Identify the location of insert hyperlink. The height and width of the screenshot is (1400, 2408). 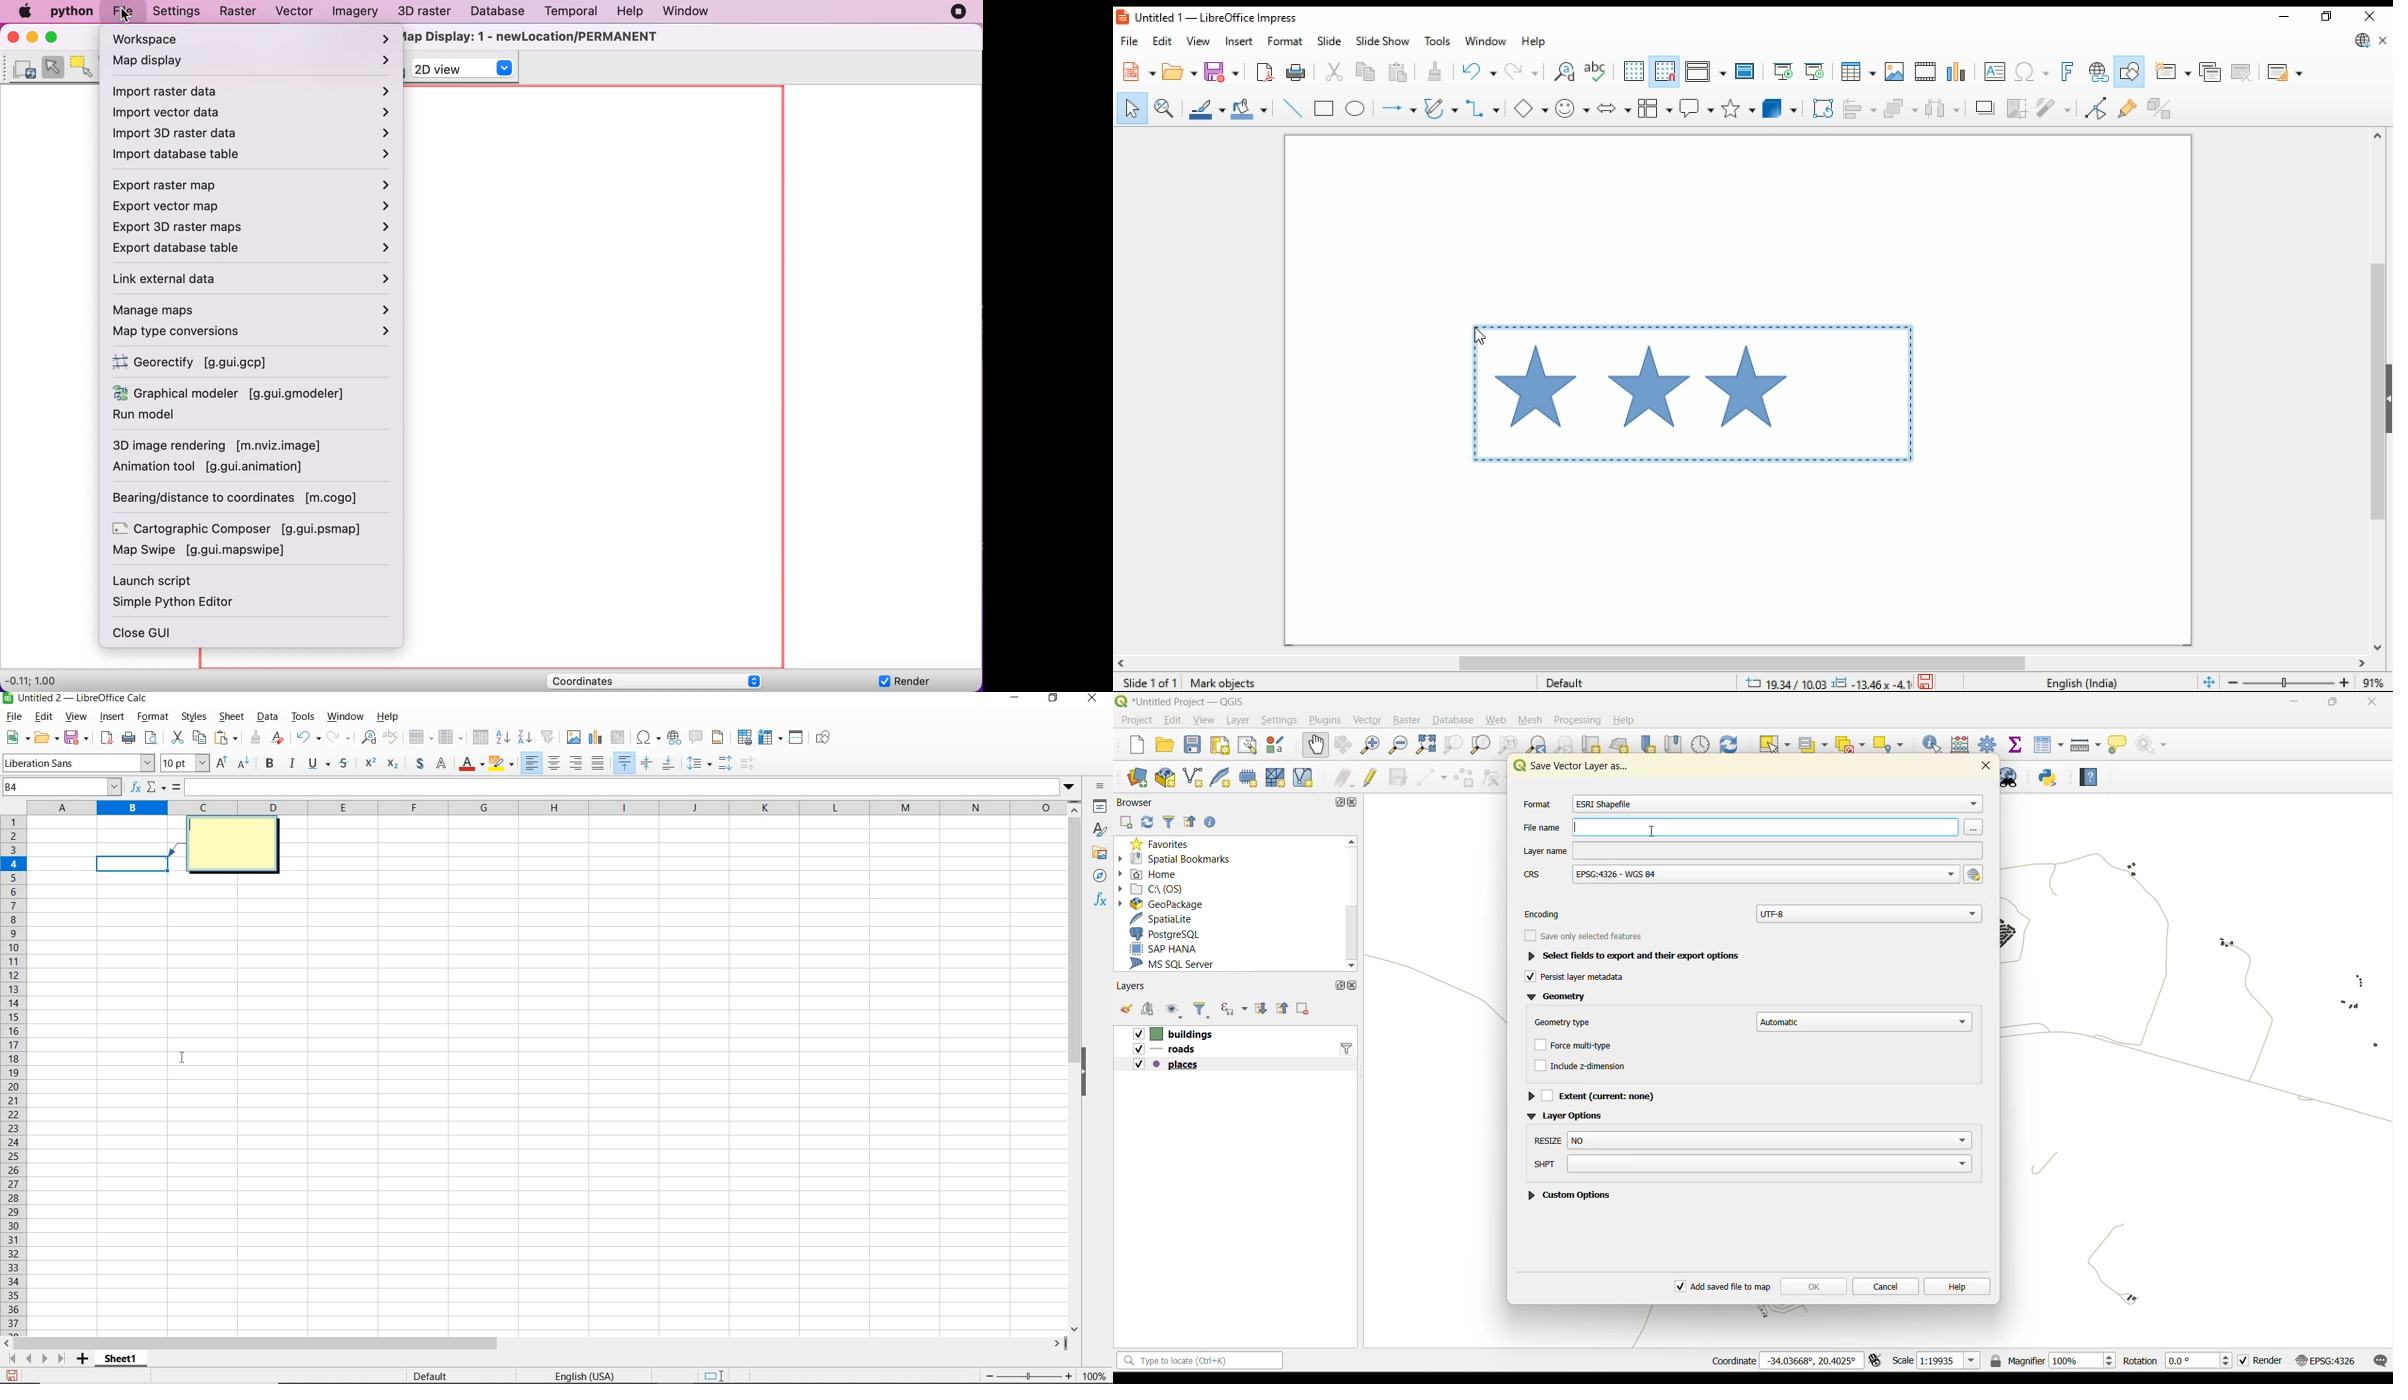
(2097, 71).